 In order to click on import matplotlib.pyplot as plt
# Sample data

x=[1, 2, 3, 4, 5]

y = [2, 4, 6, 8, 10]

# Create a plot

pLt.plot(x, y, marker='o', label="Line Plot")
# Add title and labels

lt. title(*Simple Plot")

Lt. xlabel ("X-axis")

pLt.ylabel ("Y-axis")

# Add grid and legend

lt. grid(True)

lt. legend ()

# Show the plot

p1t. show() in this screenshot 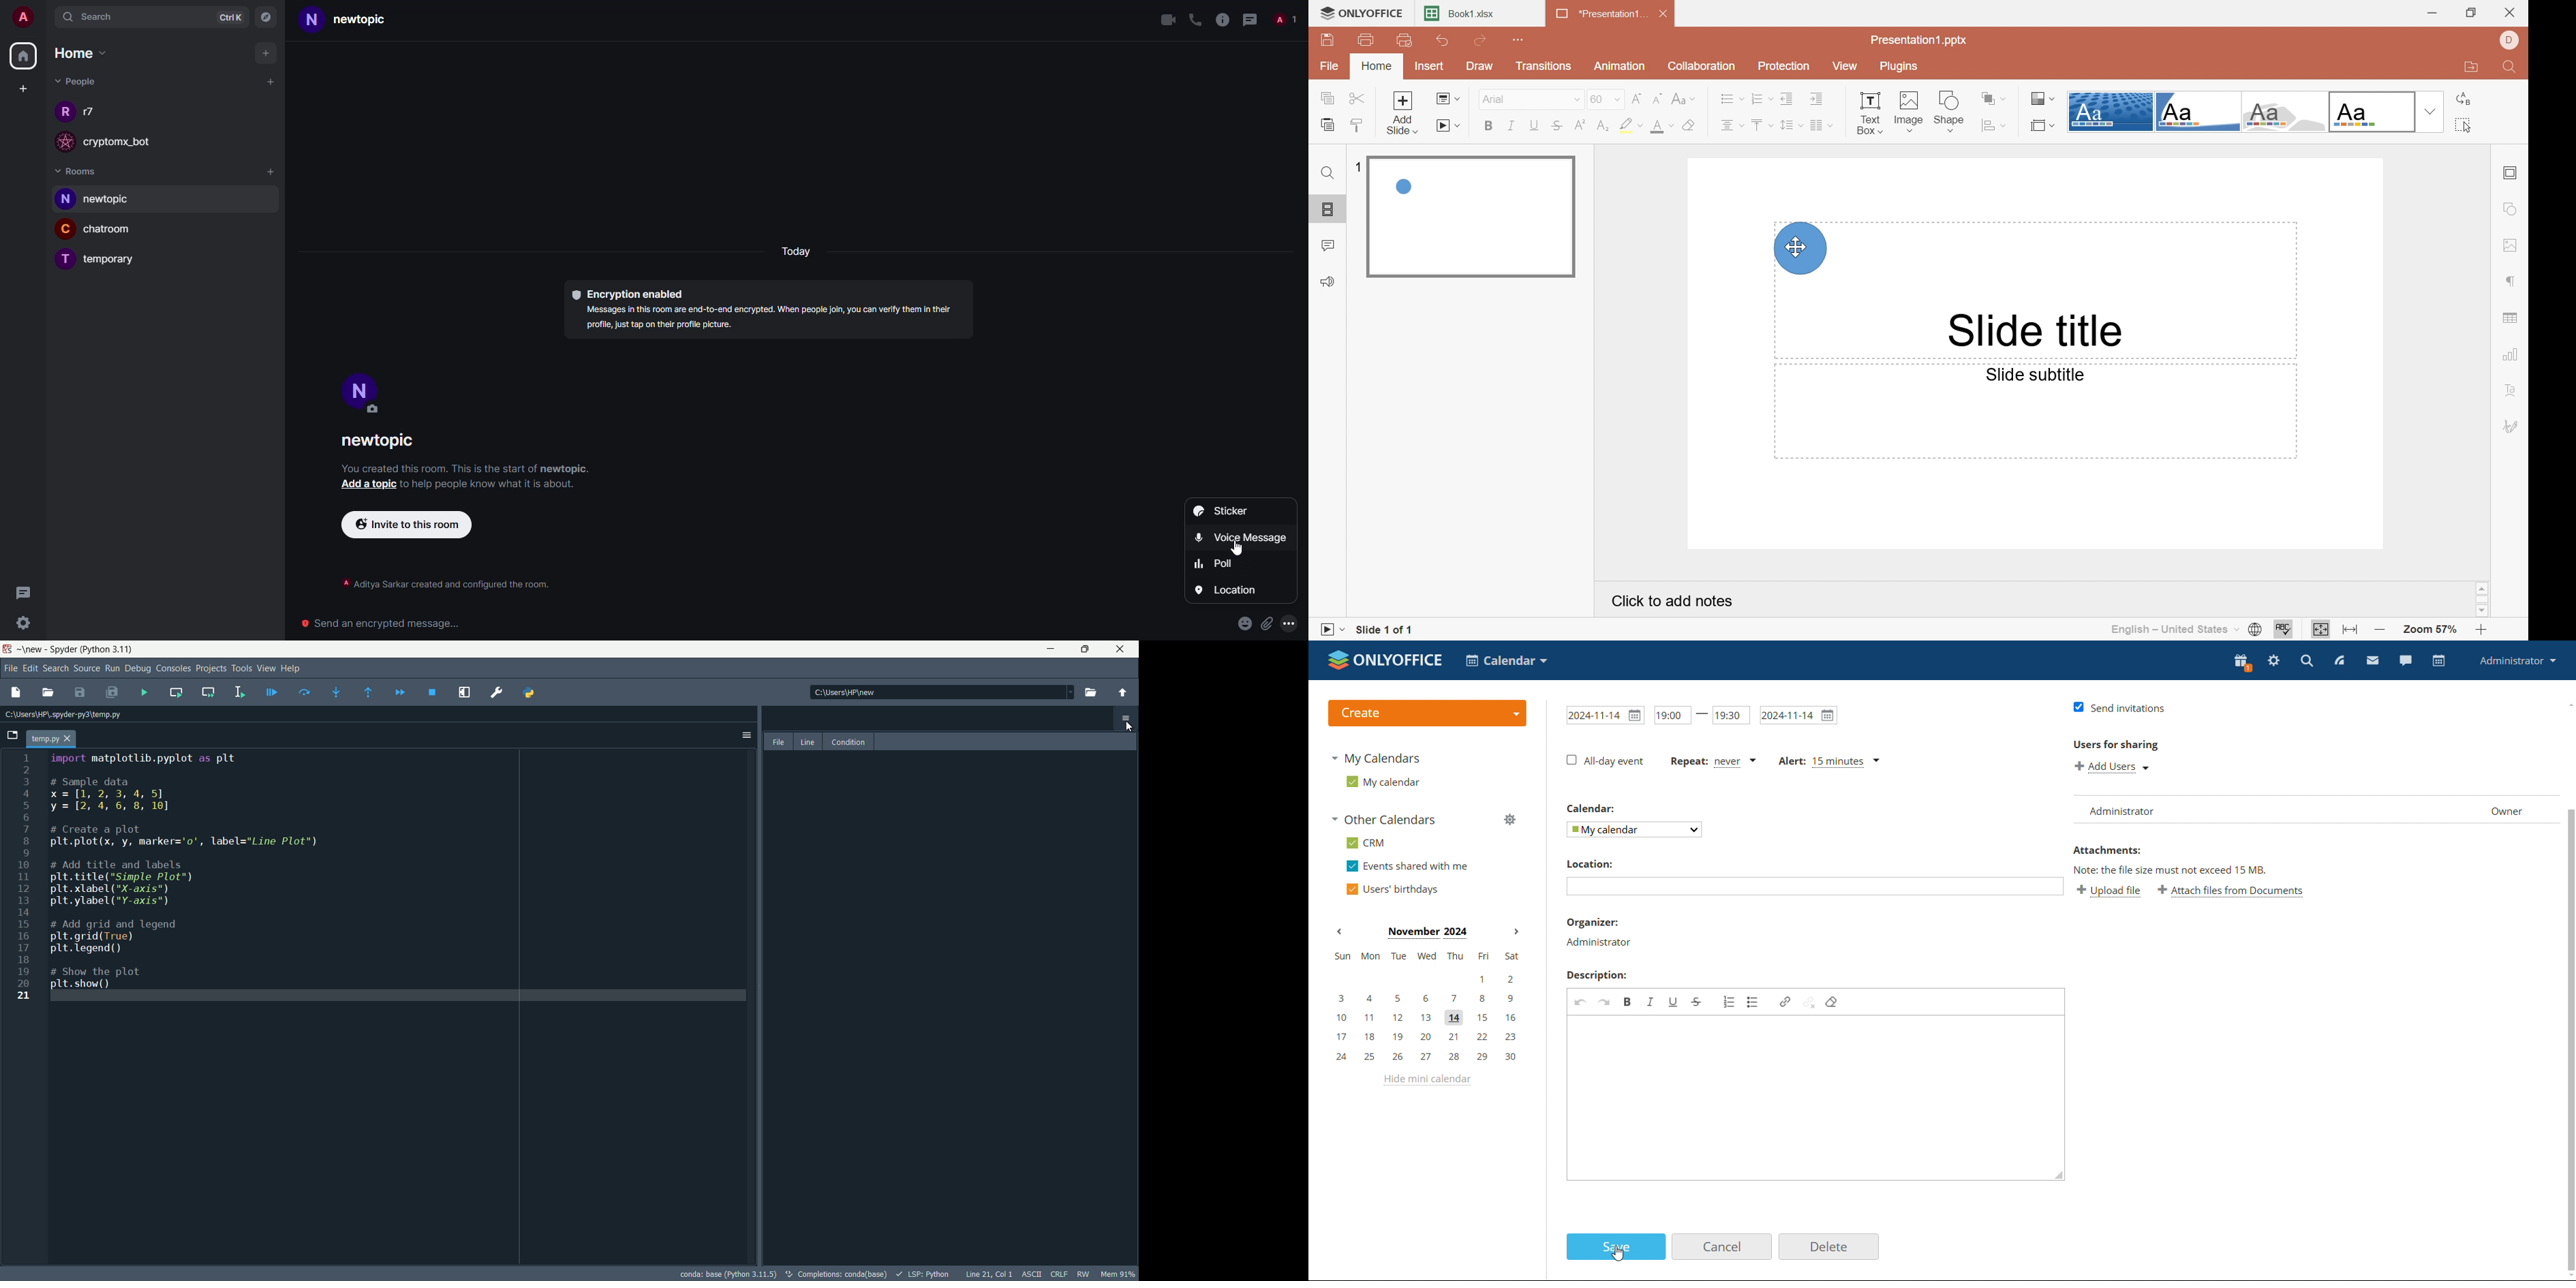, I will do `click(198, 874)`.